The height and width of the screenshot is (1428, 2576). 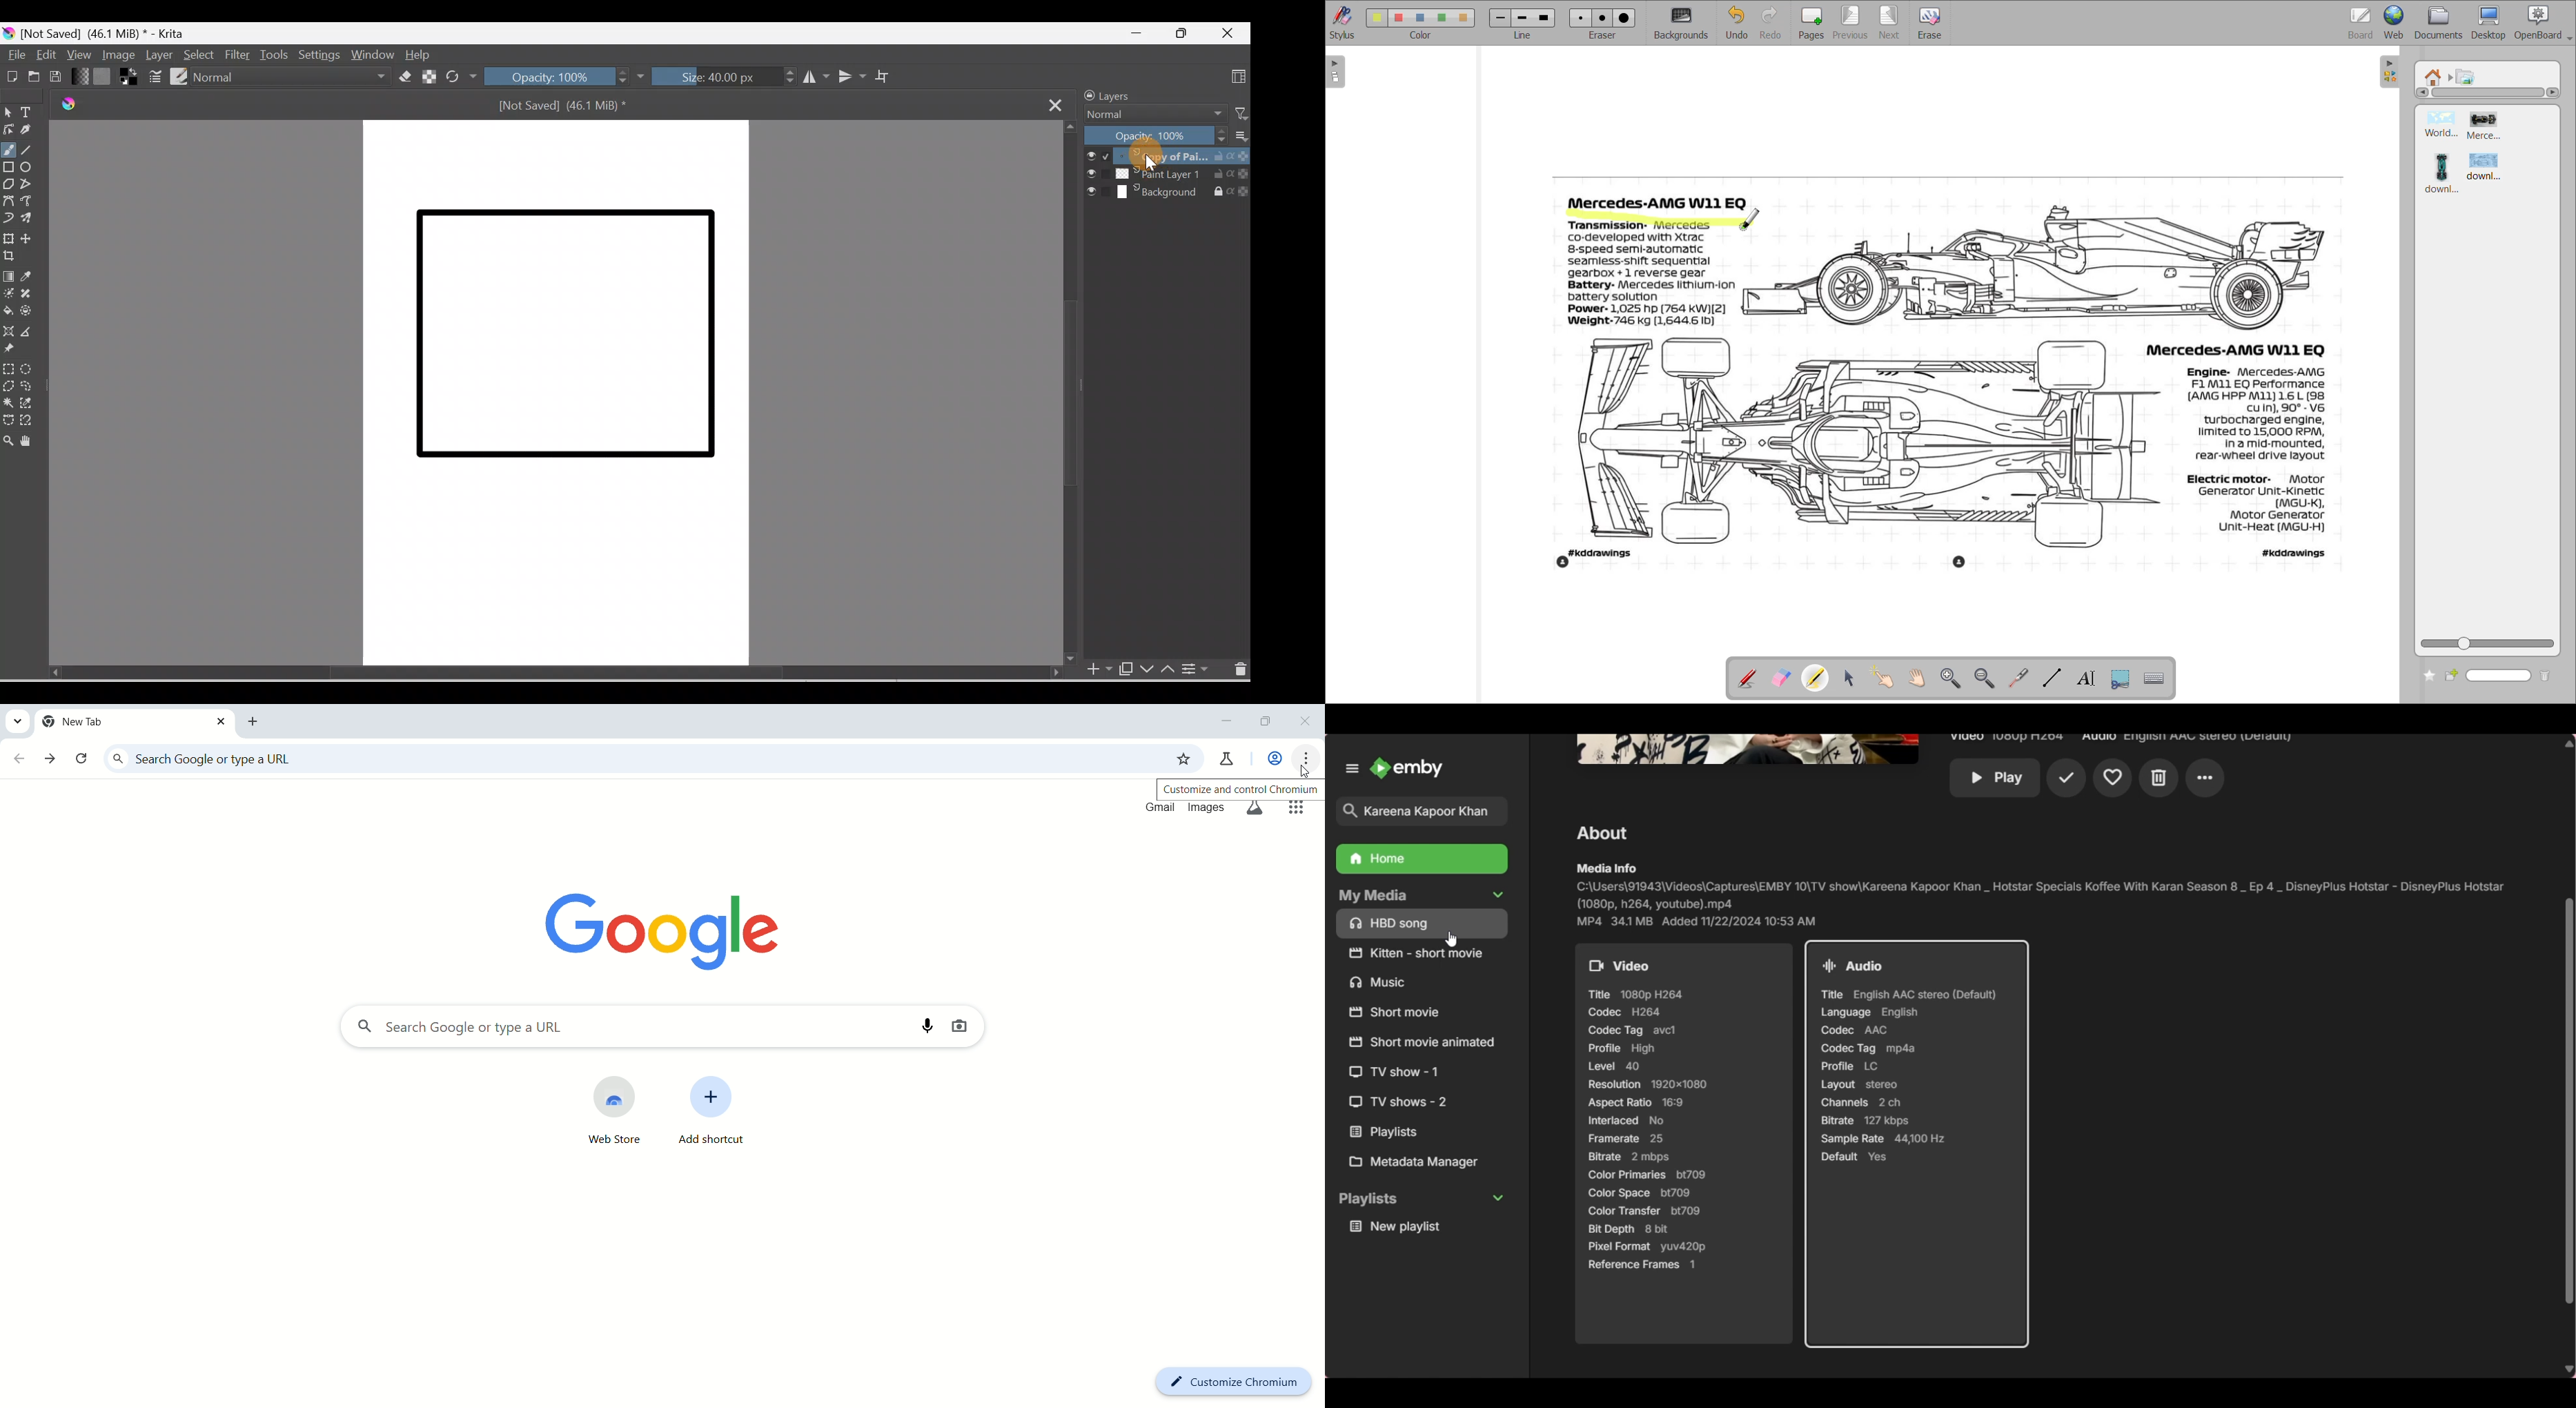 I want to click on Vertical mirror tool, so click(x=851, y=76).